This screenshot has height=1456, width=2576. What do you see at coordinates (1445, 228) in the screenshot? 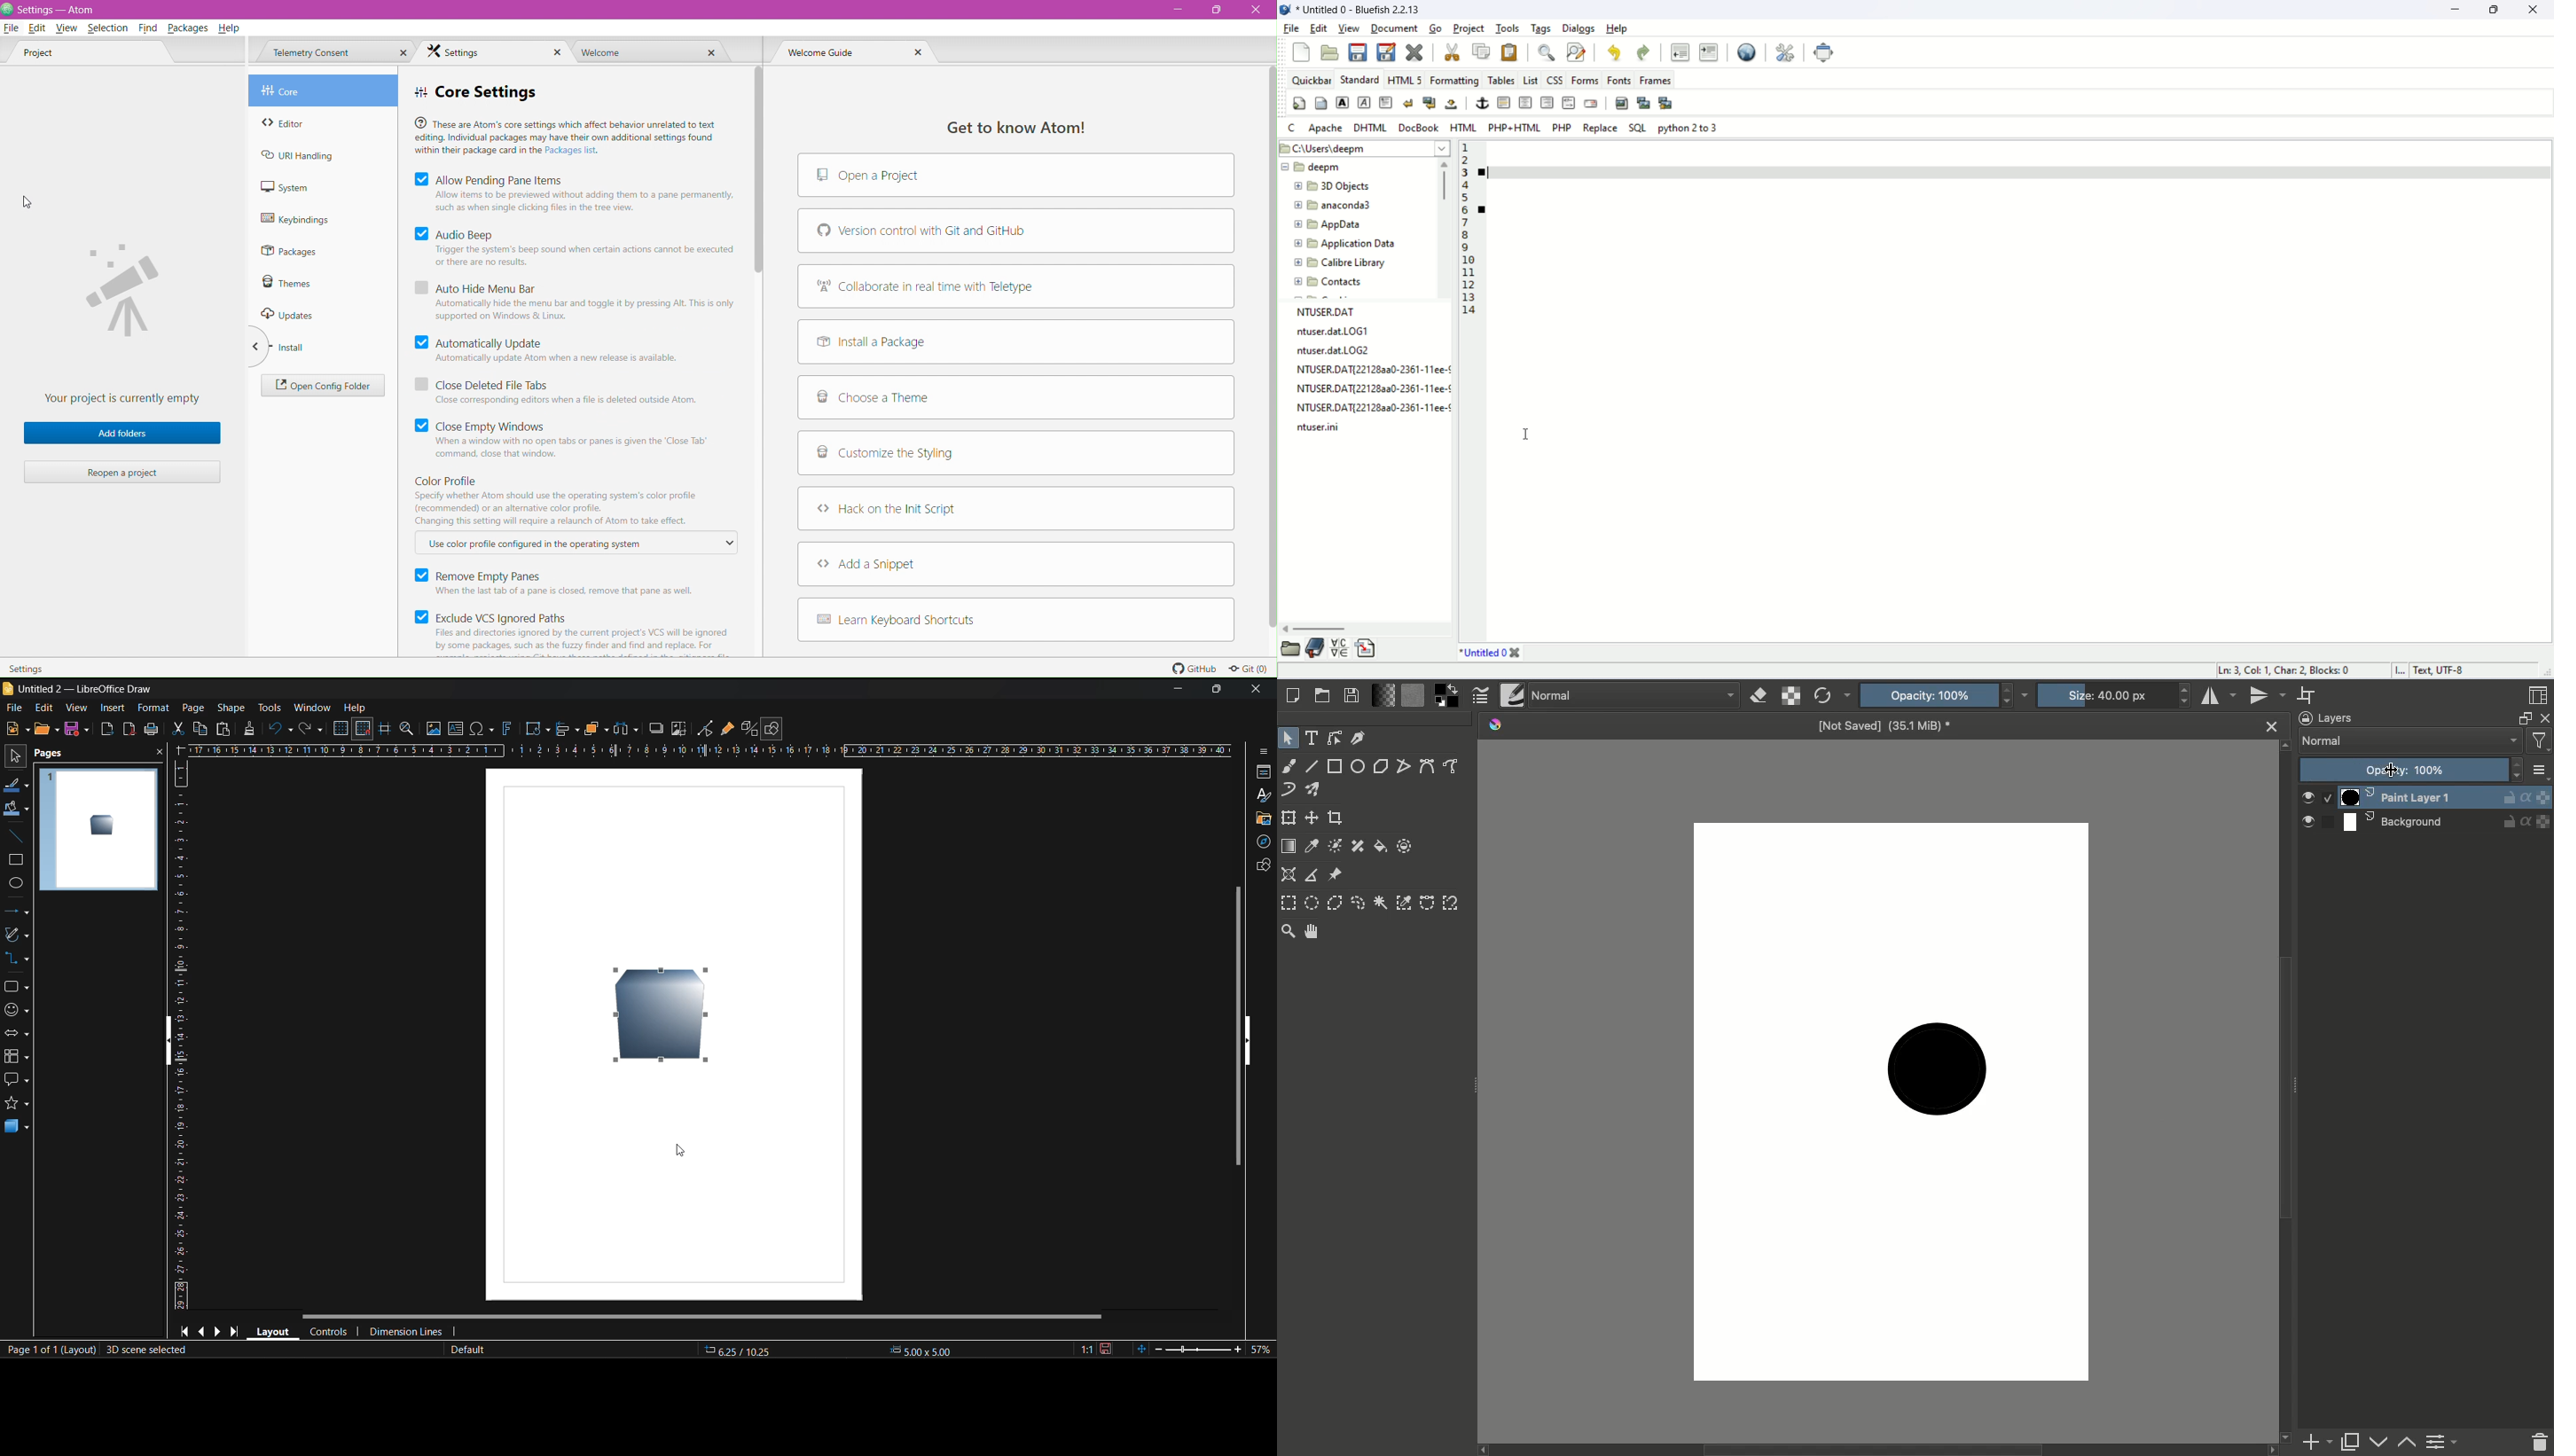
I see `scroll bar` at bounding box center [1445, 228].